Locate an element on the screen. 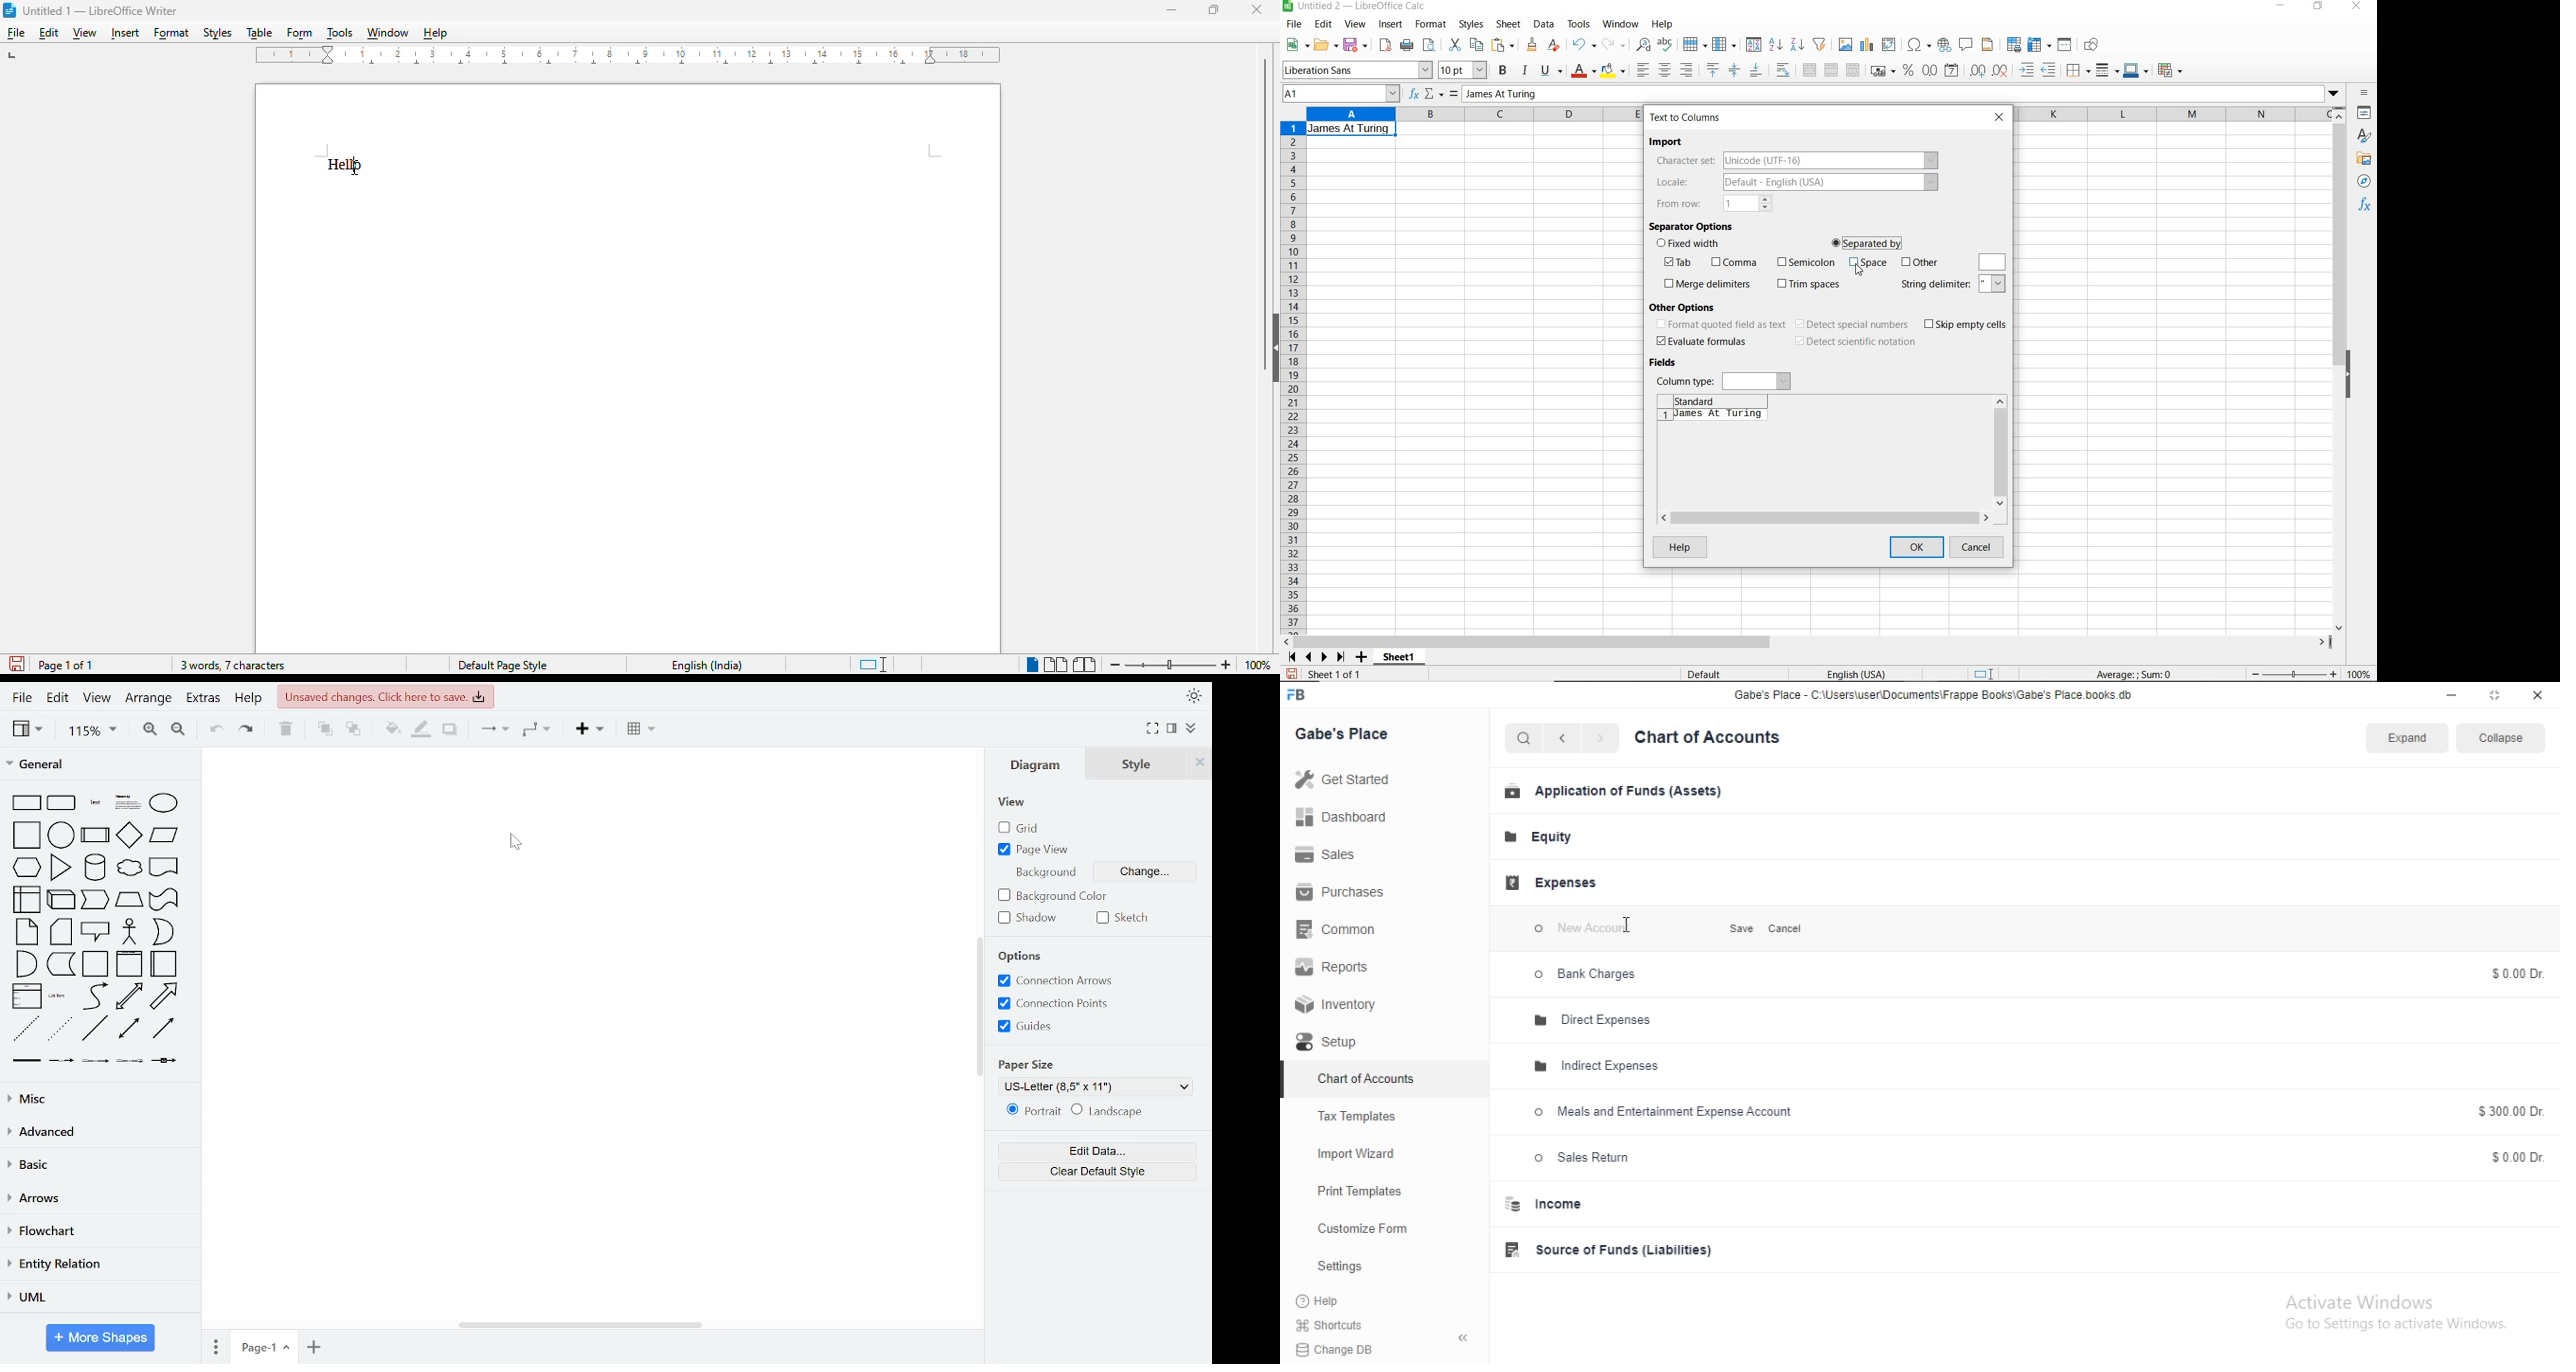 Image resolution: width=2576 pixels, height=1372 pixels. view is located at coordinates (1012, 804).